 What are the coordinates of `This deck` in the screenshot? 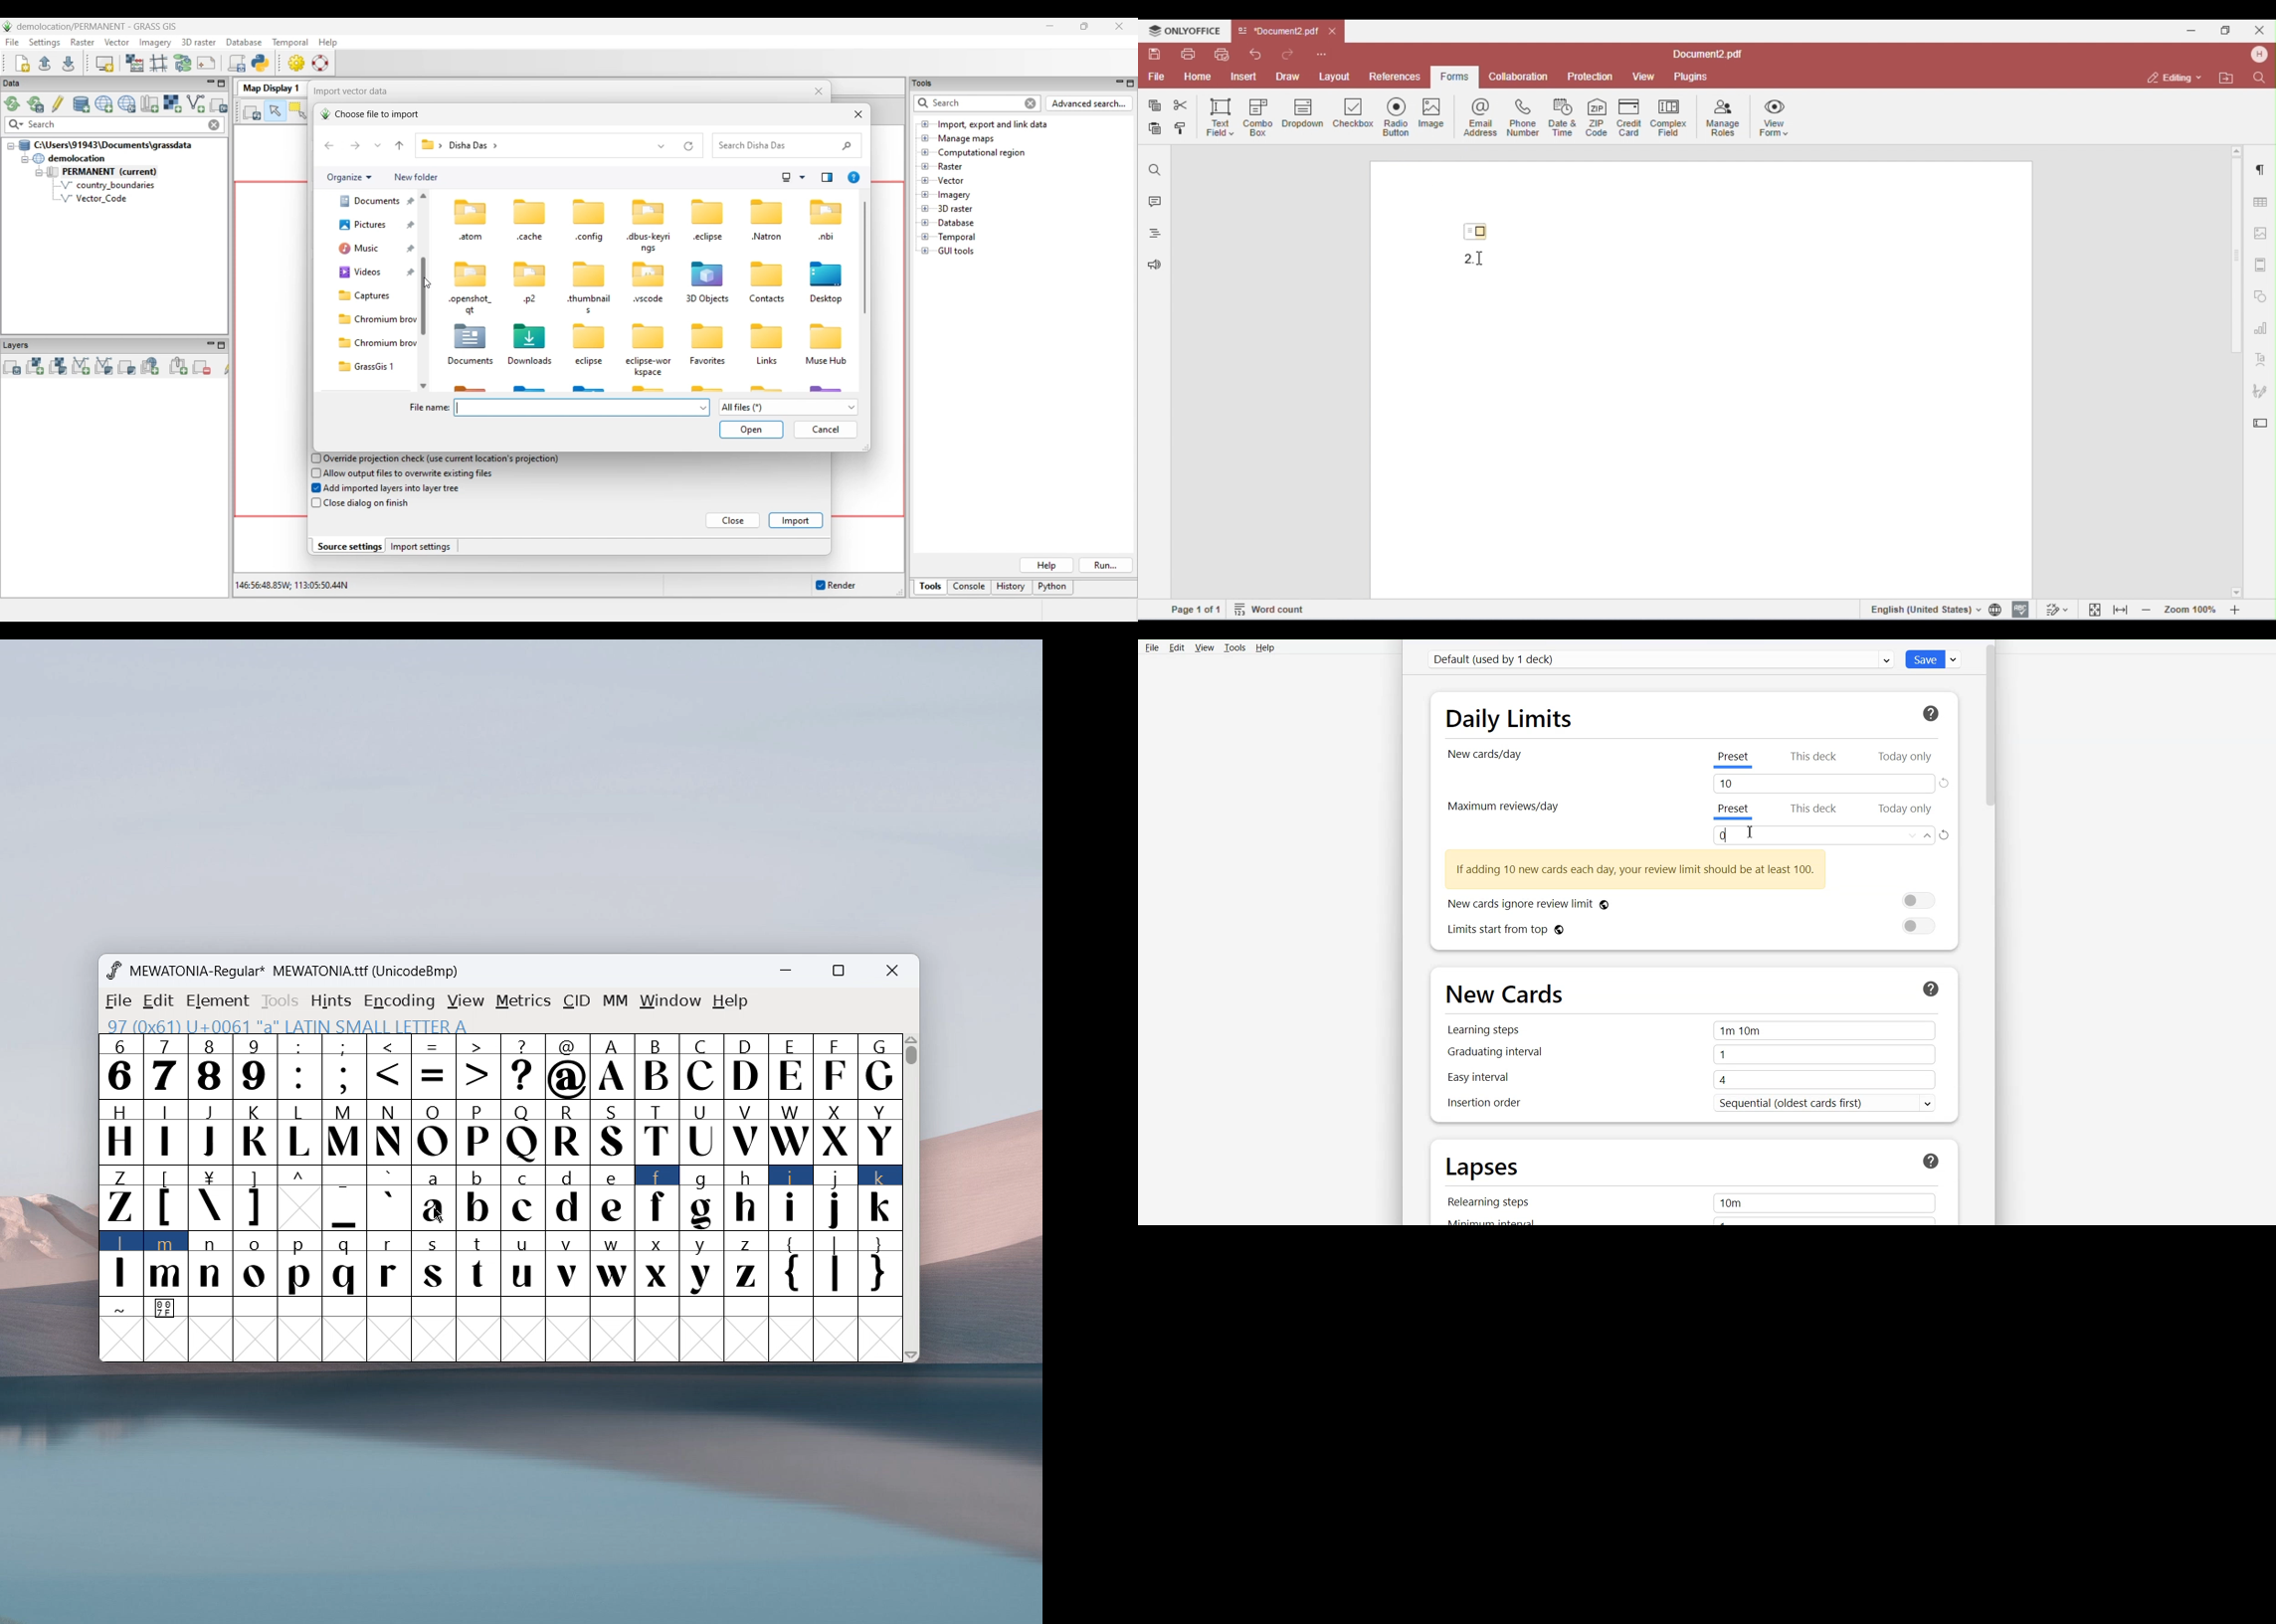 It's located at (1814, 811).